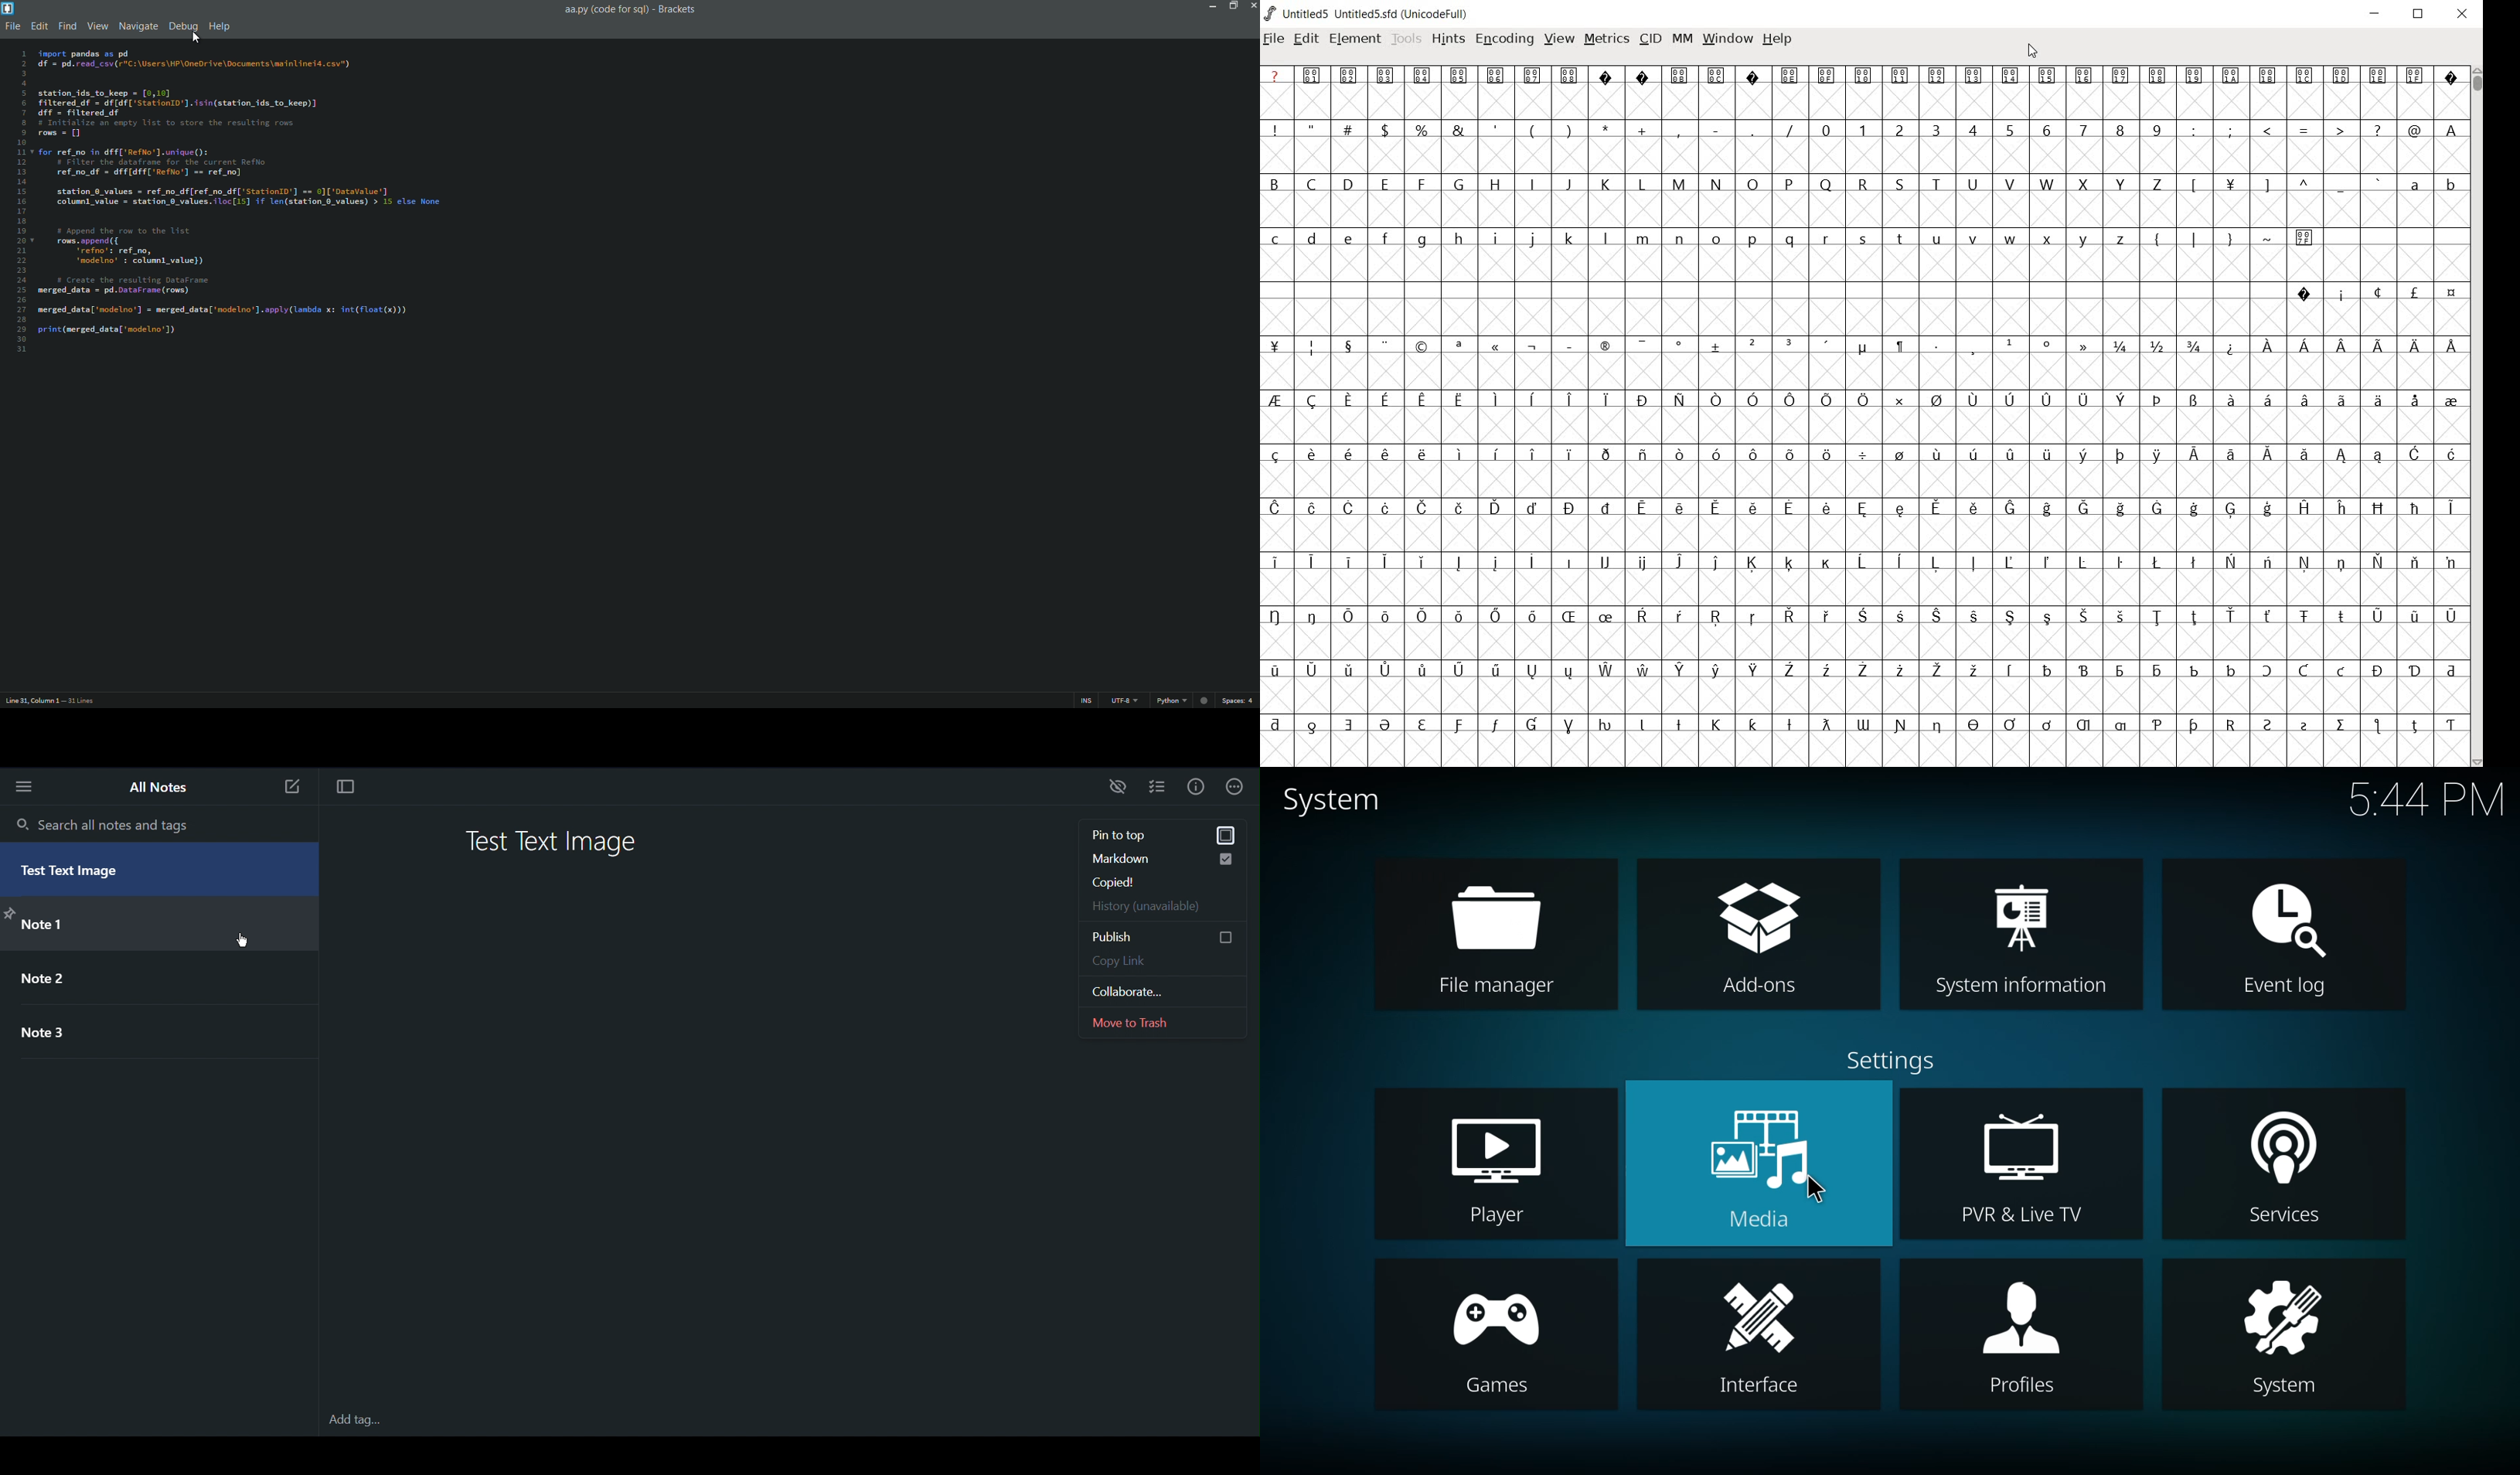 Image resolution: width=2520 pixels, height=1484 pixels. What do you see at coordinates (2046, 130) in the screenshot?
I see `6` at bounding box center [2046, 130].